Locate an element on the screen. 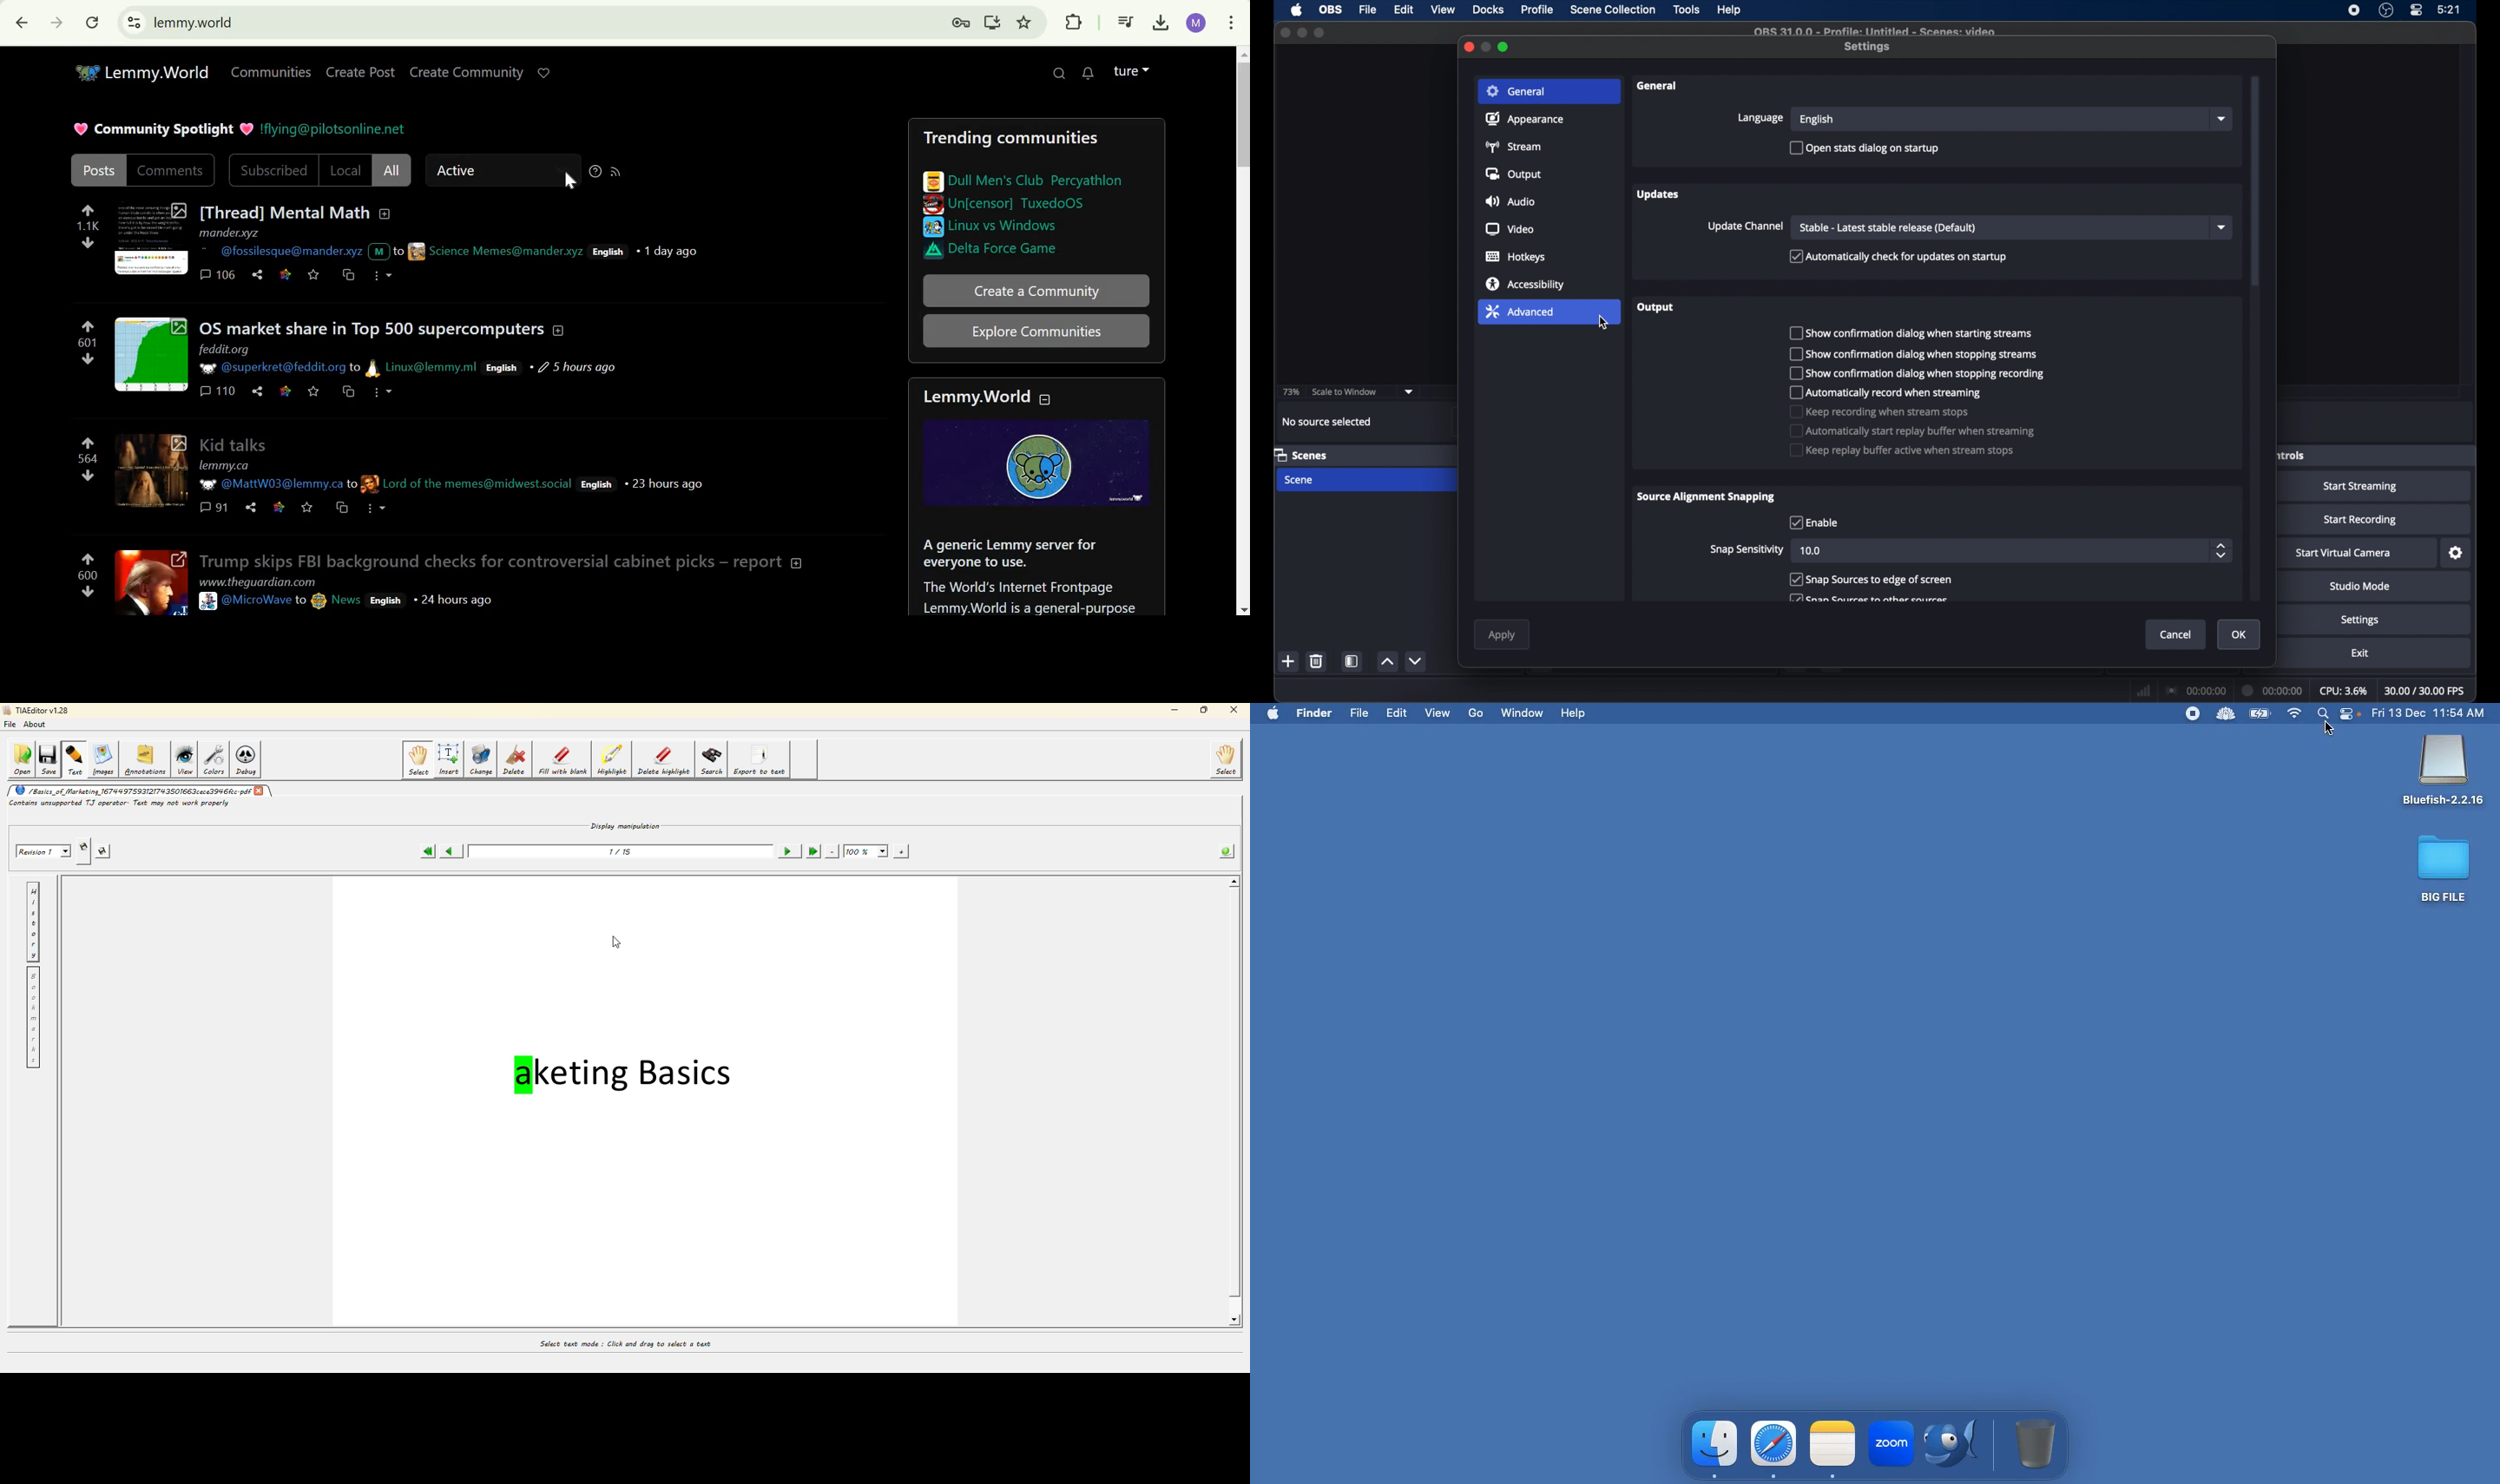 Image resolution: width=2520 pixels, height=1484 pixels. general is located at coordinates (1656, 85).